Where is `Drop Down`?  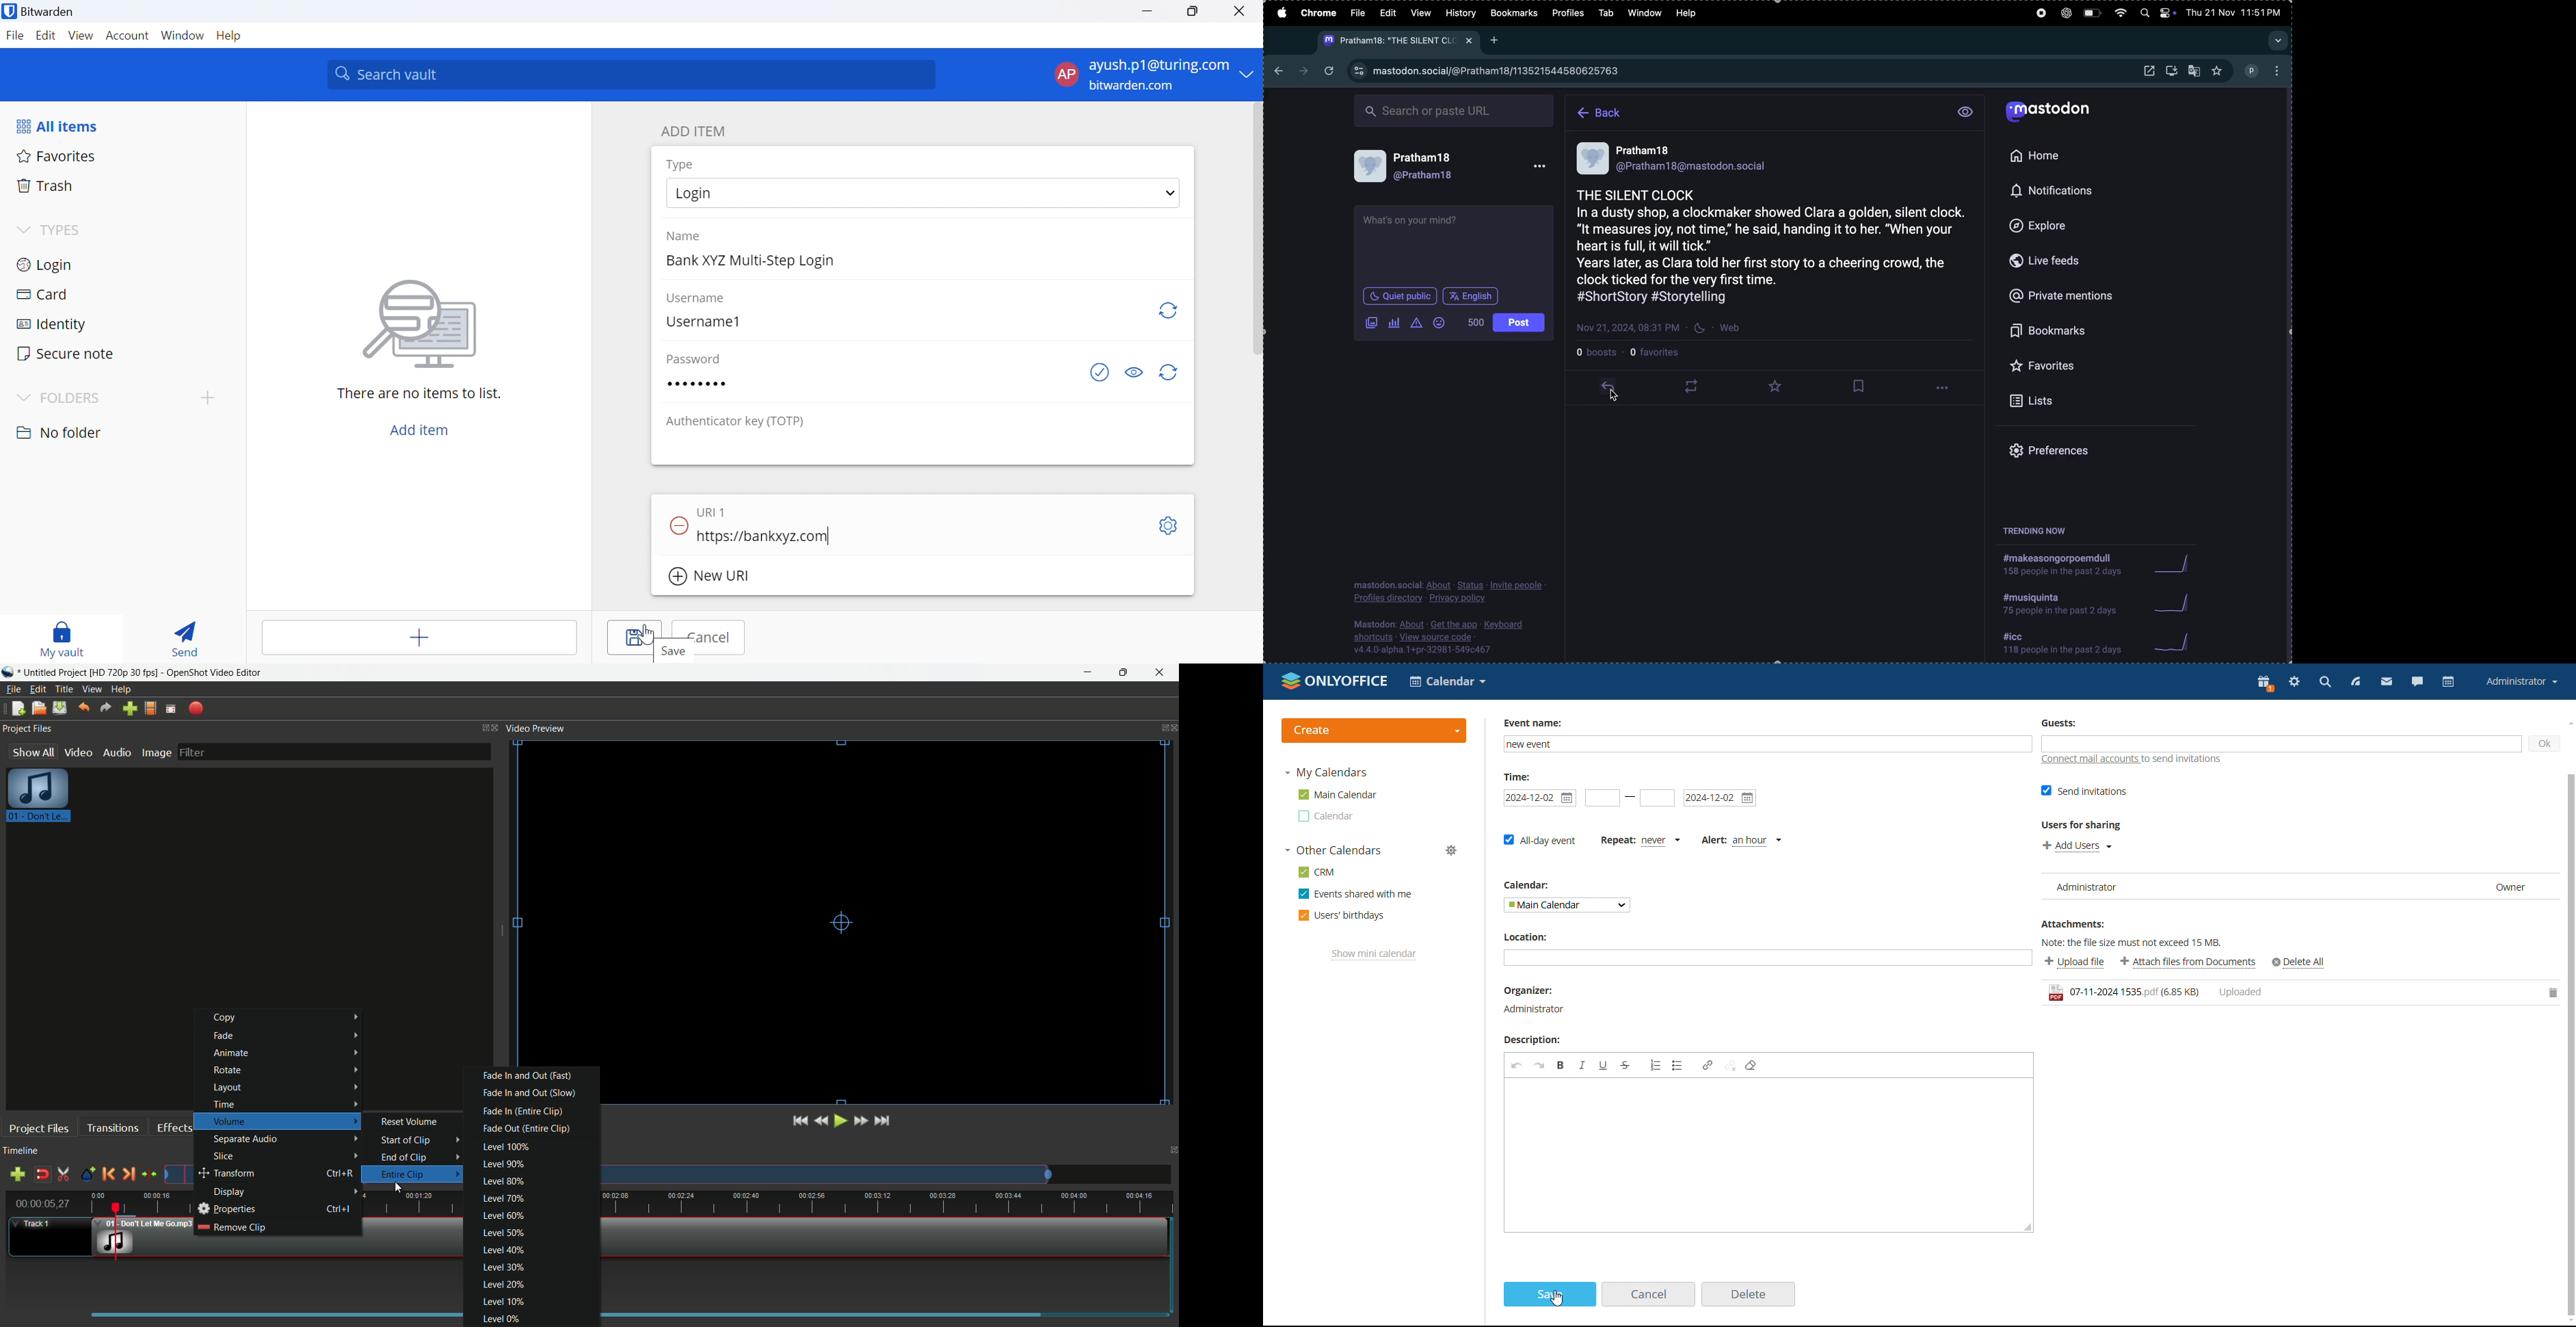 Drop Down is located at coordinates (24, 397).